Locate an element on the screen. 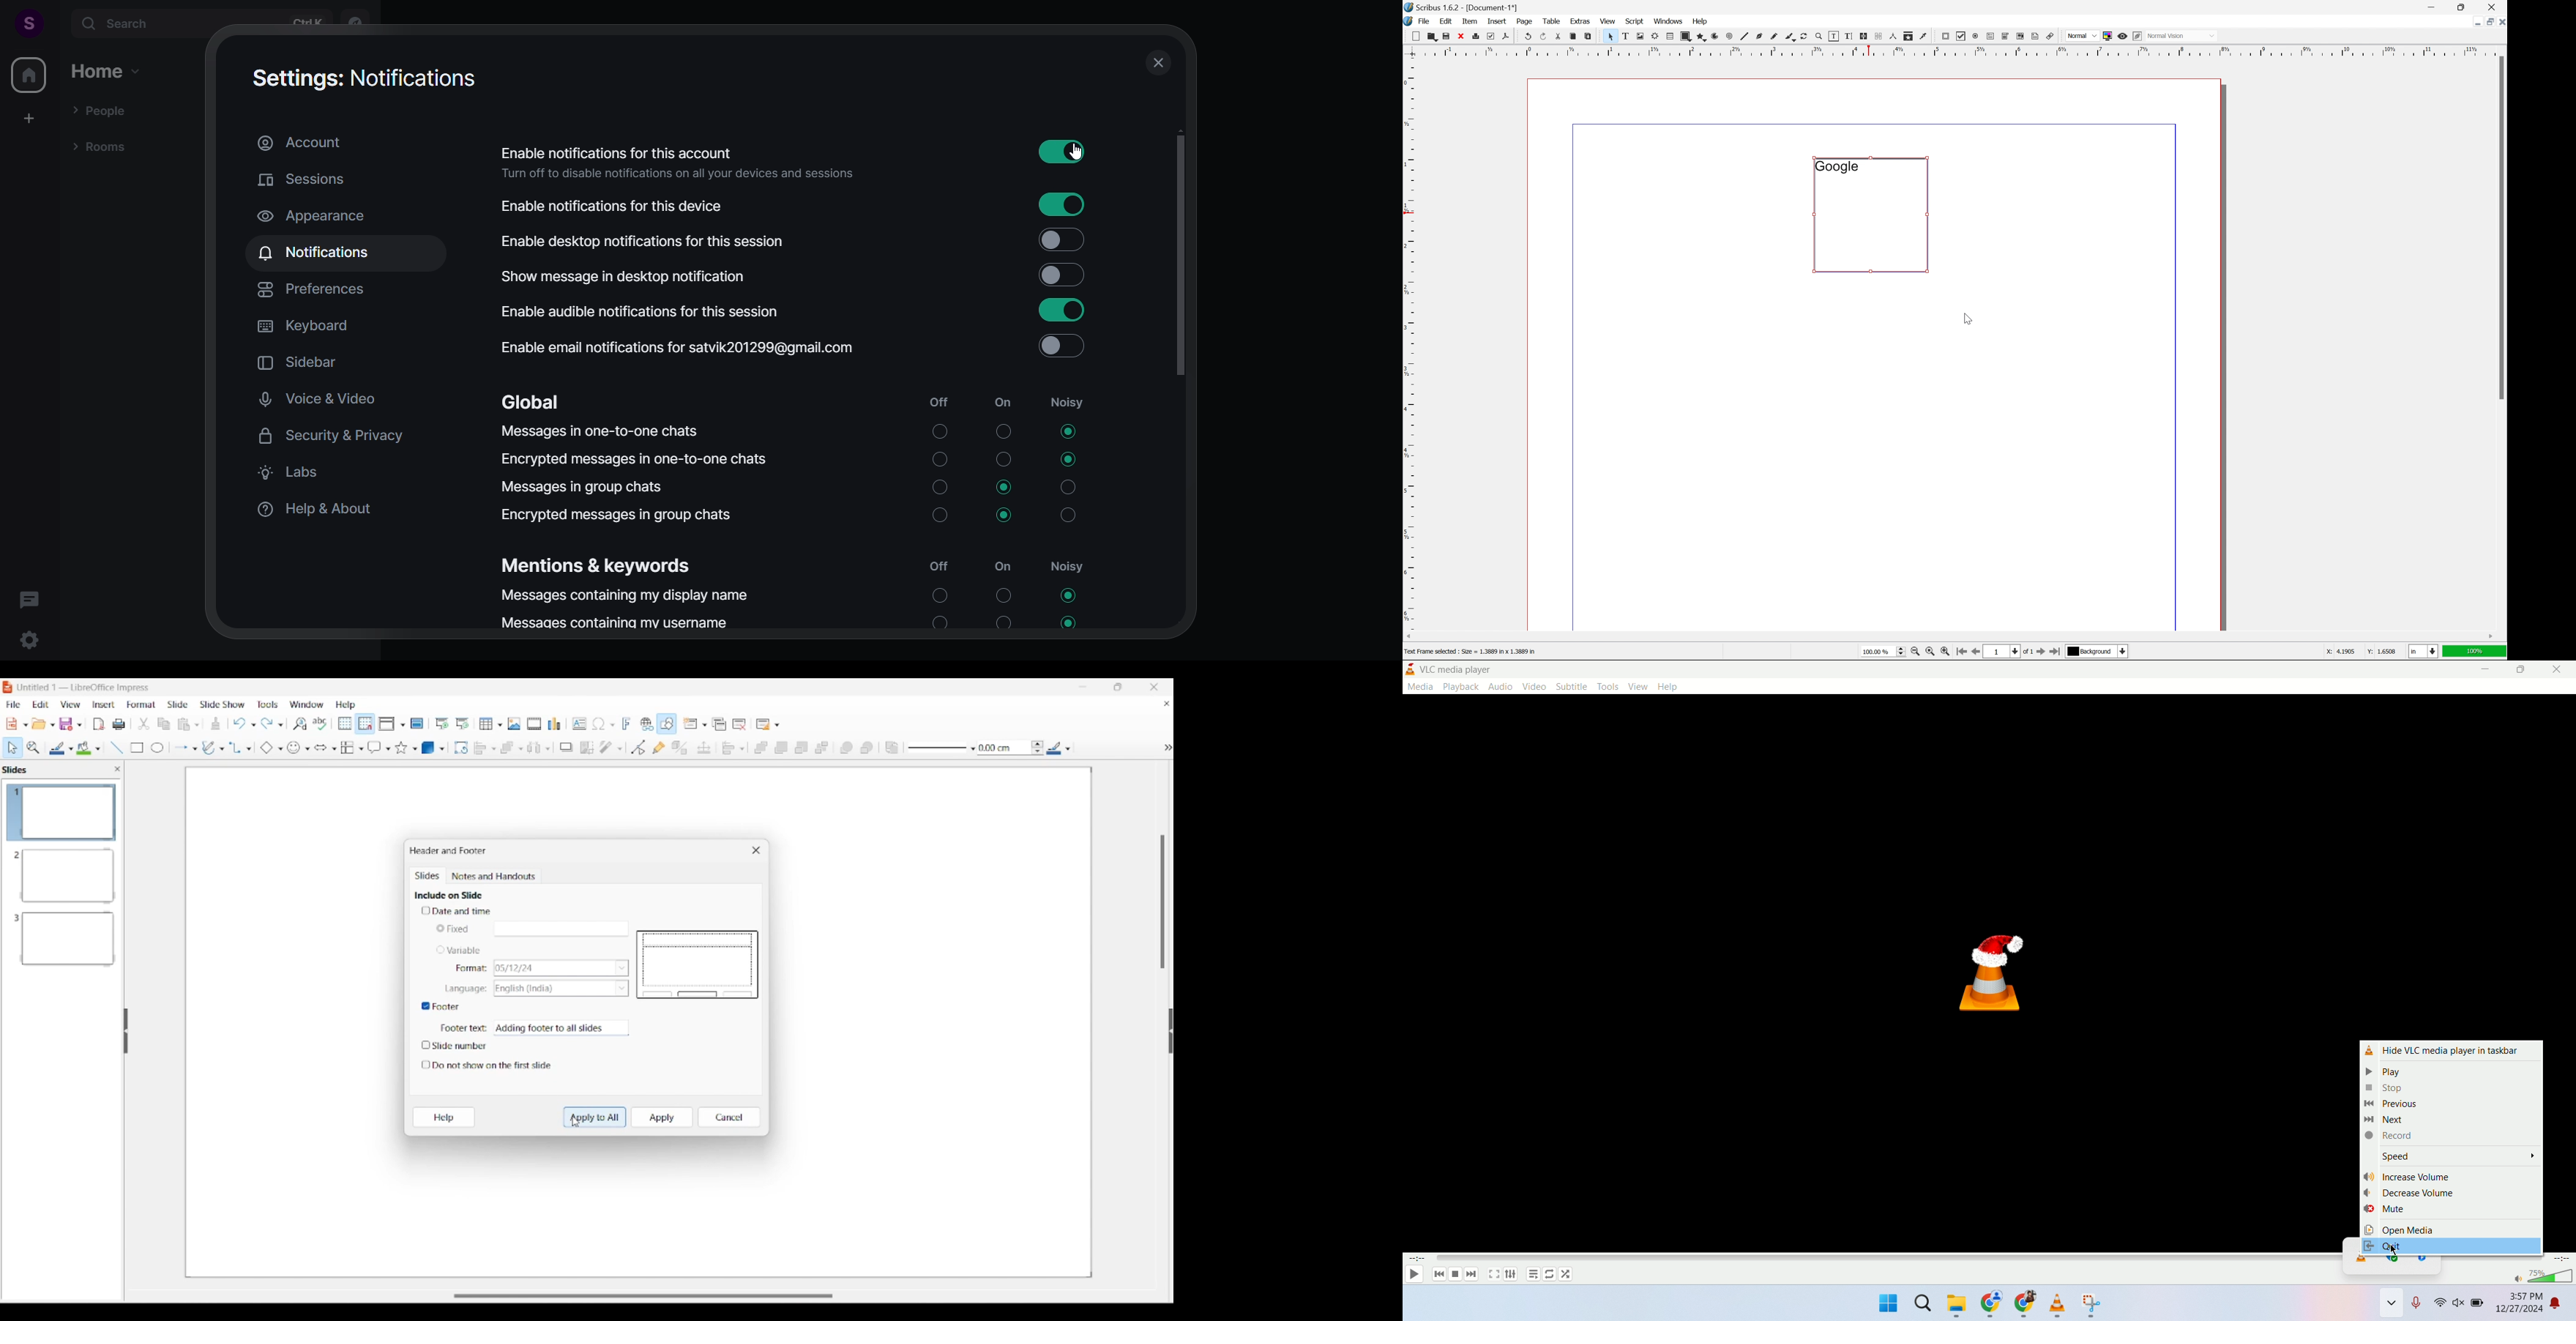 Image resolution: width=2576 pixels, height=1344 pixels. Line color options  is located at coordinates (61, 749).